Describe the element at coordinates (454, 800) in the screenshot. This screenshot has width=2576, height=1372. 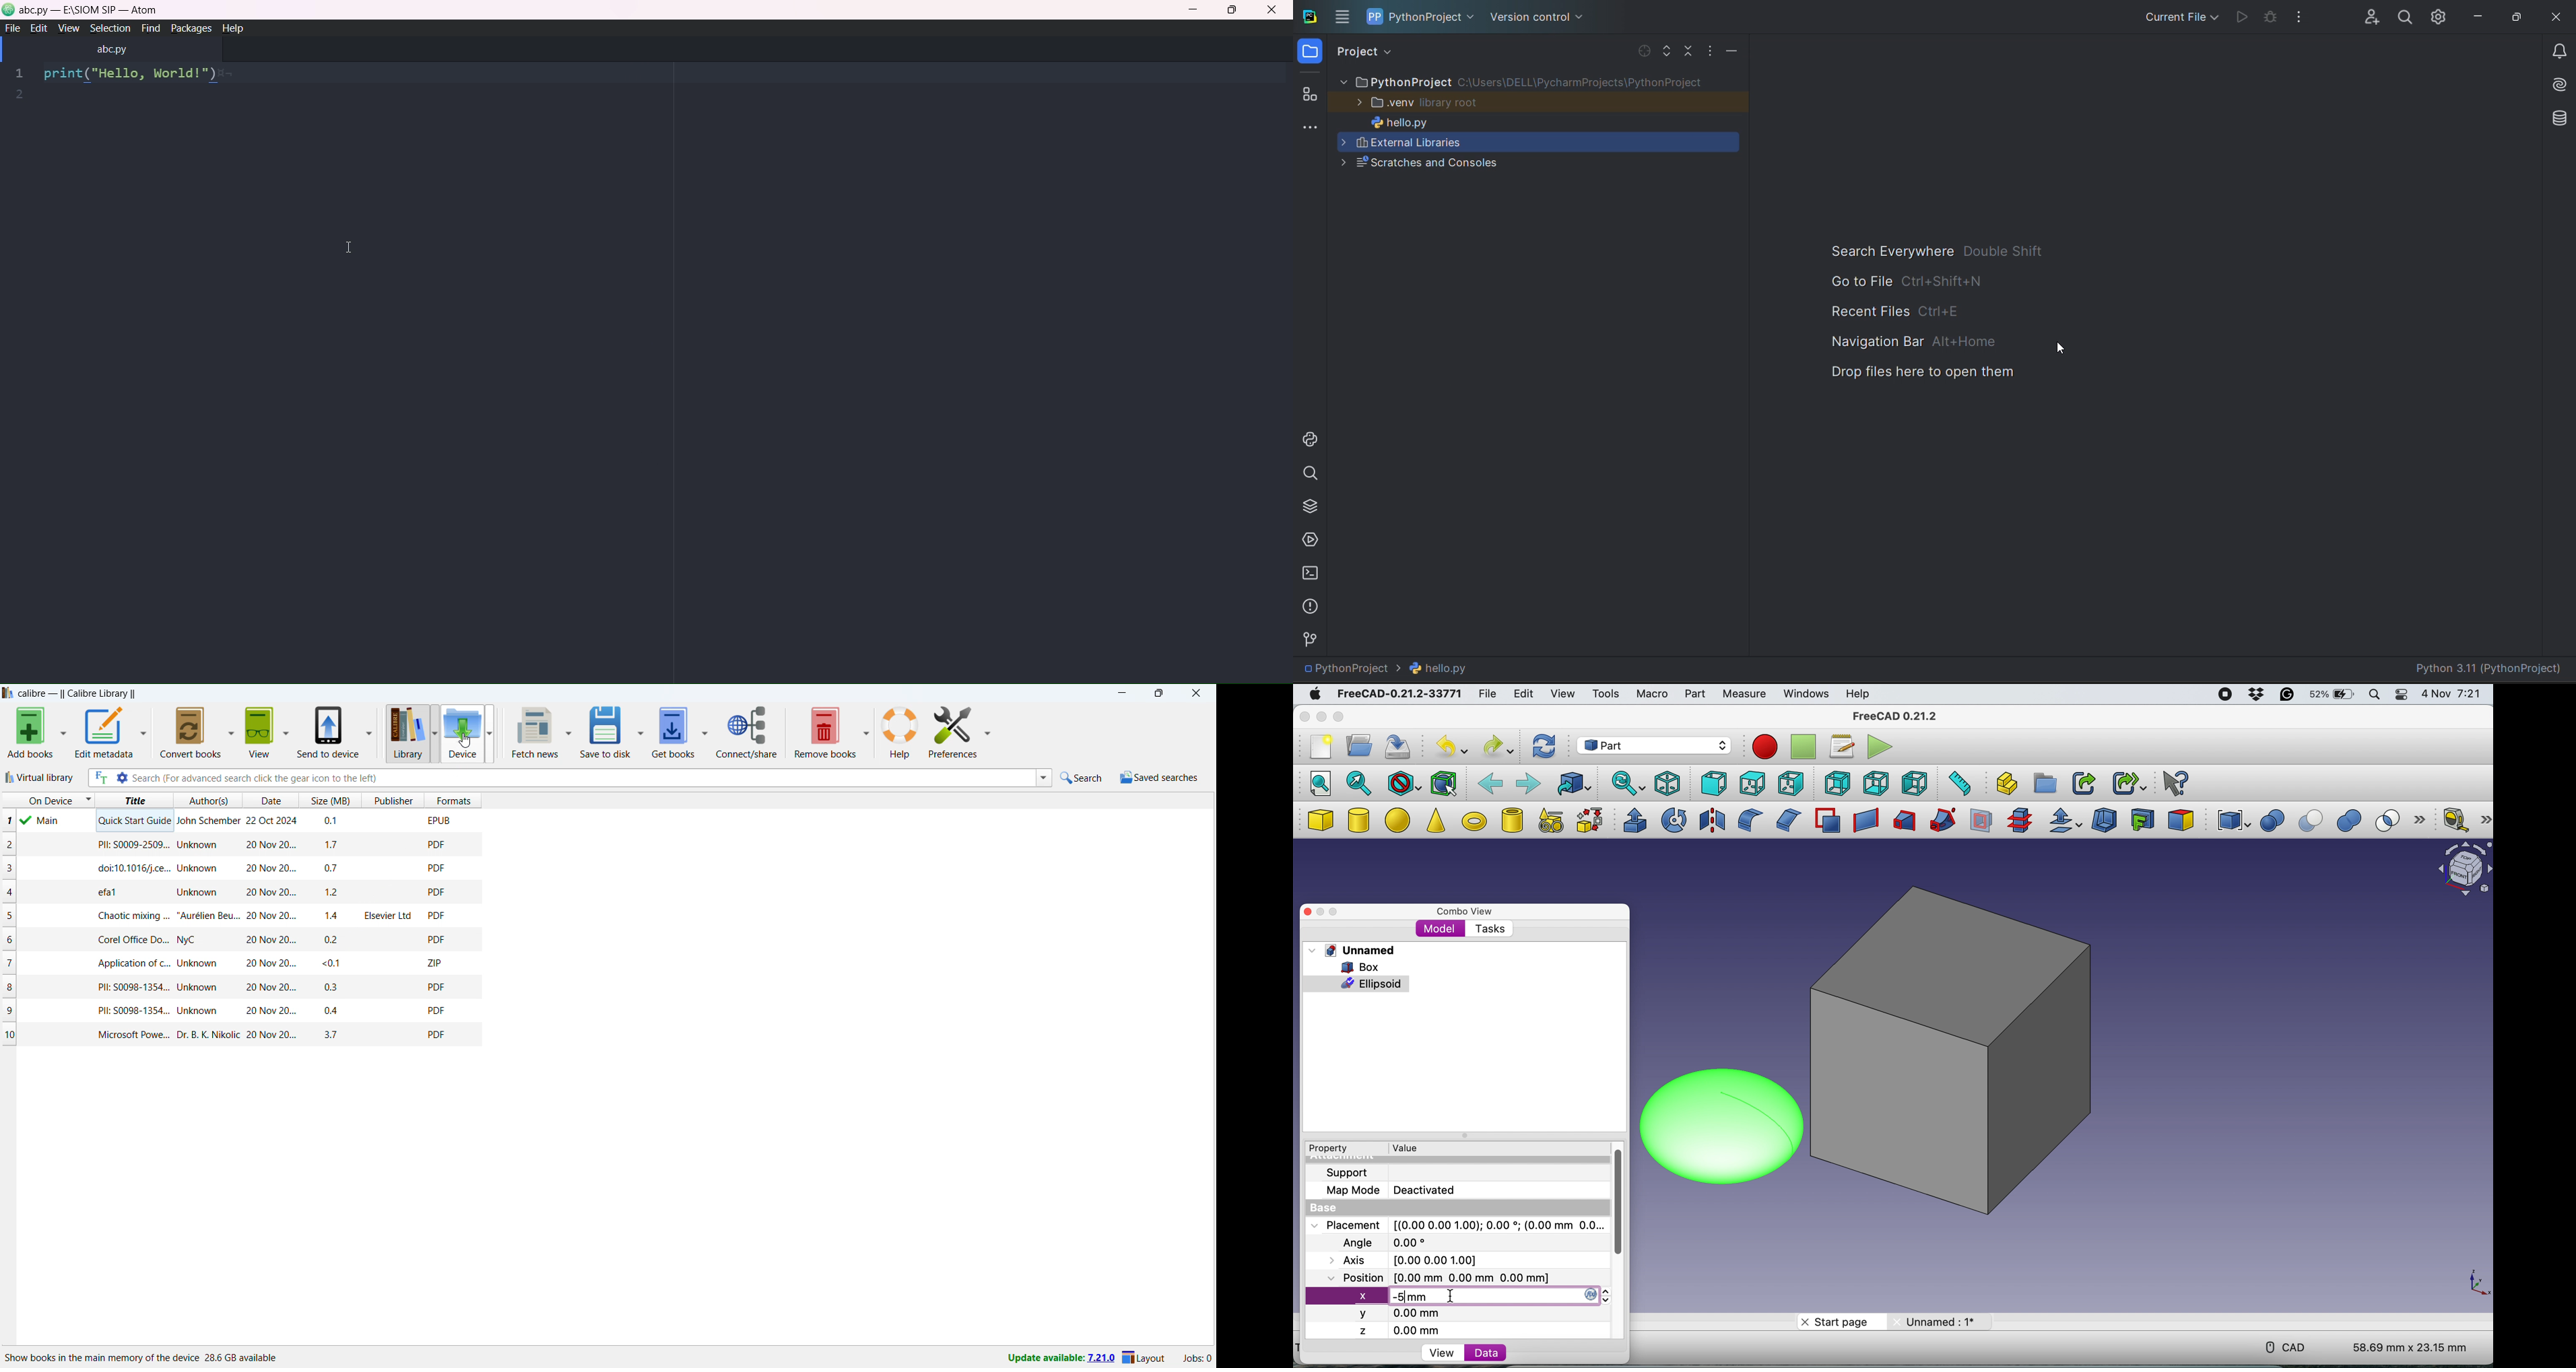
I see `sort by formats` at that location.